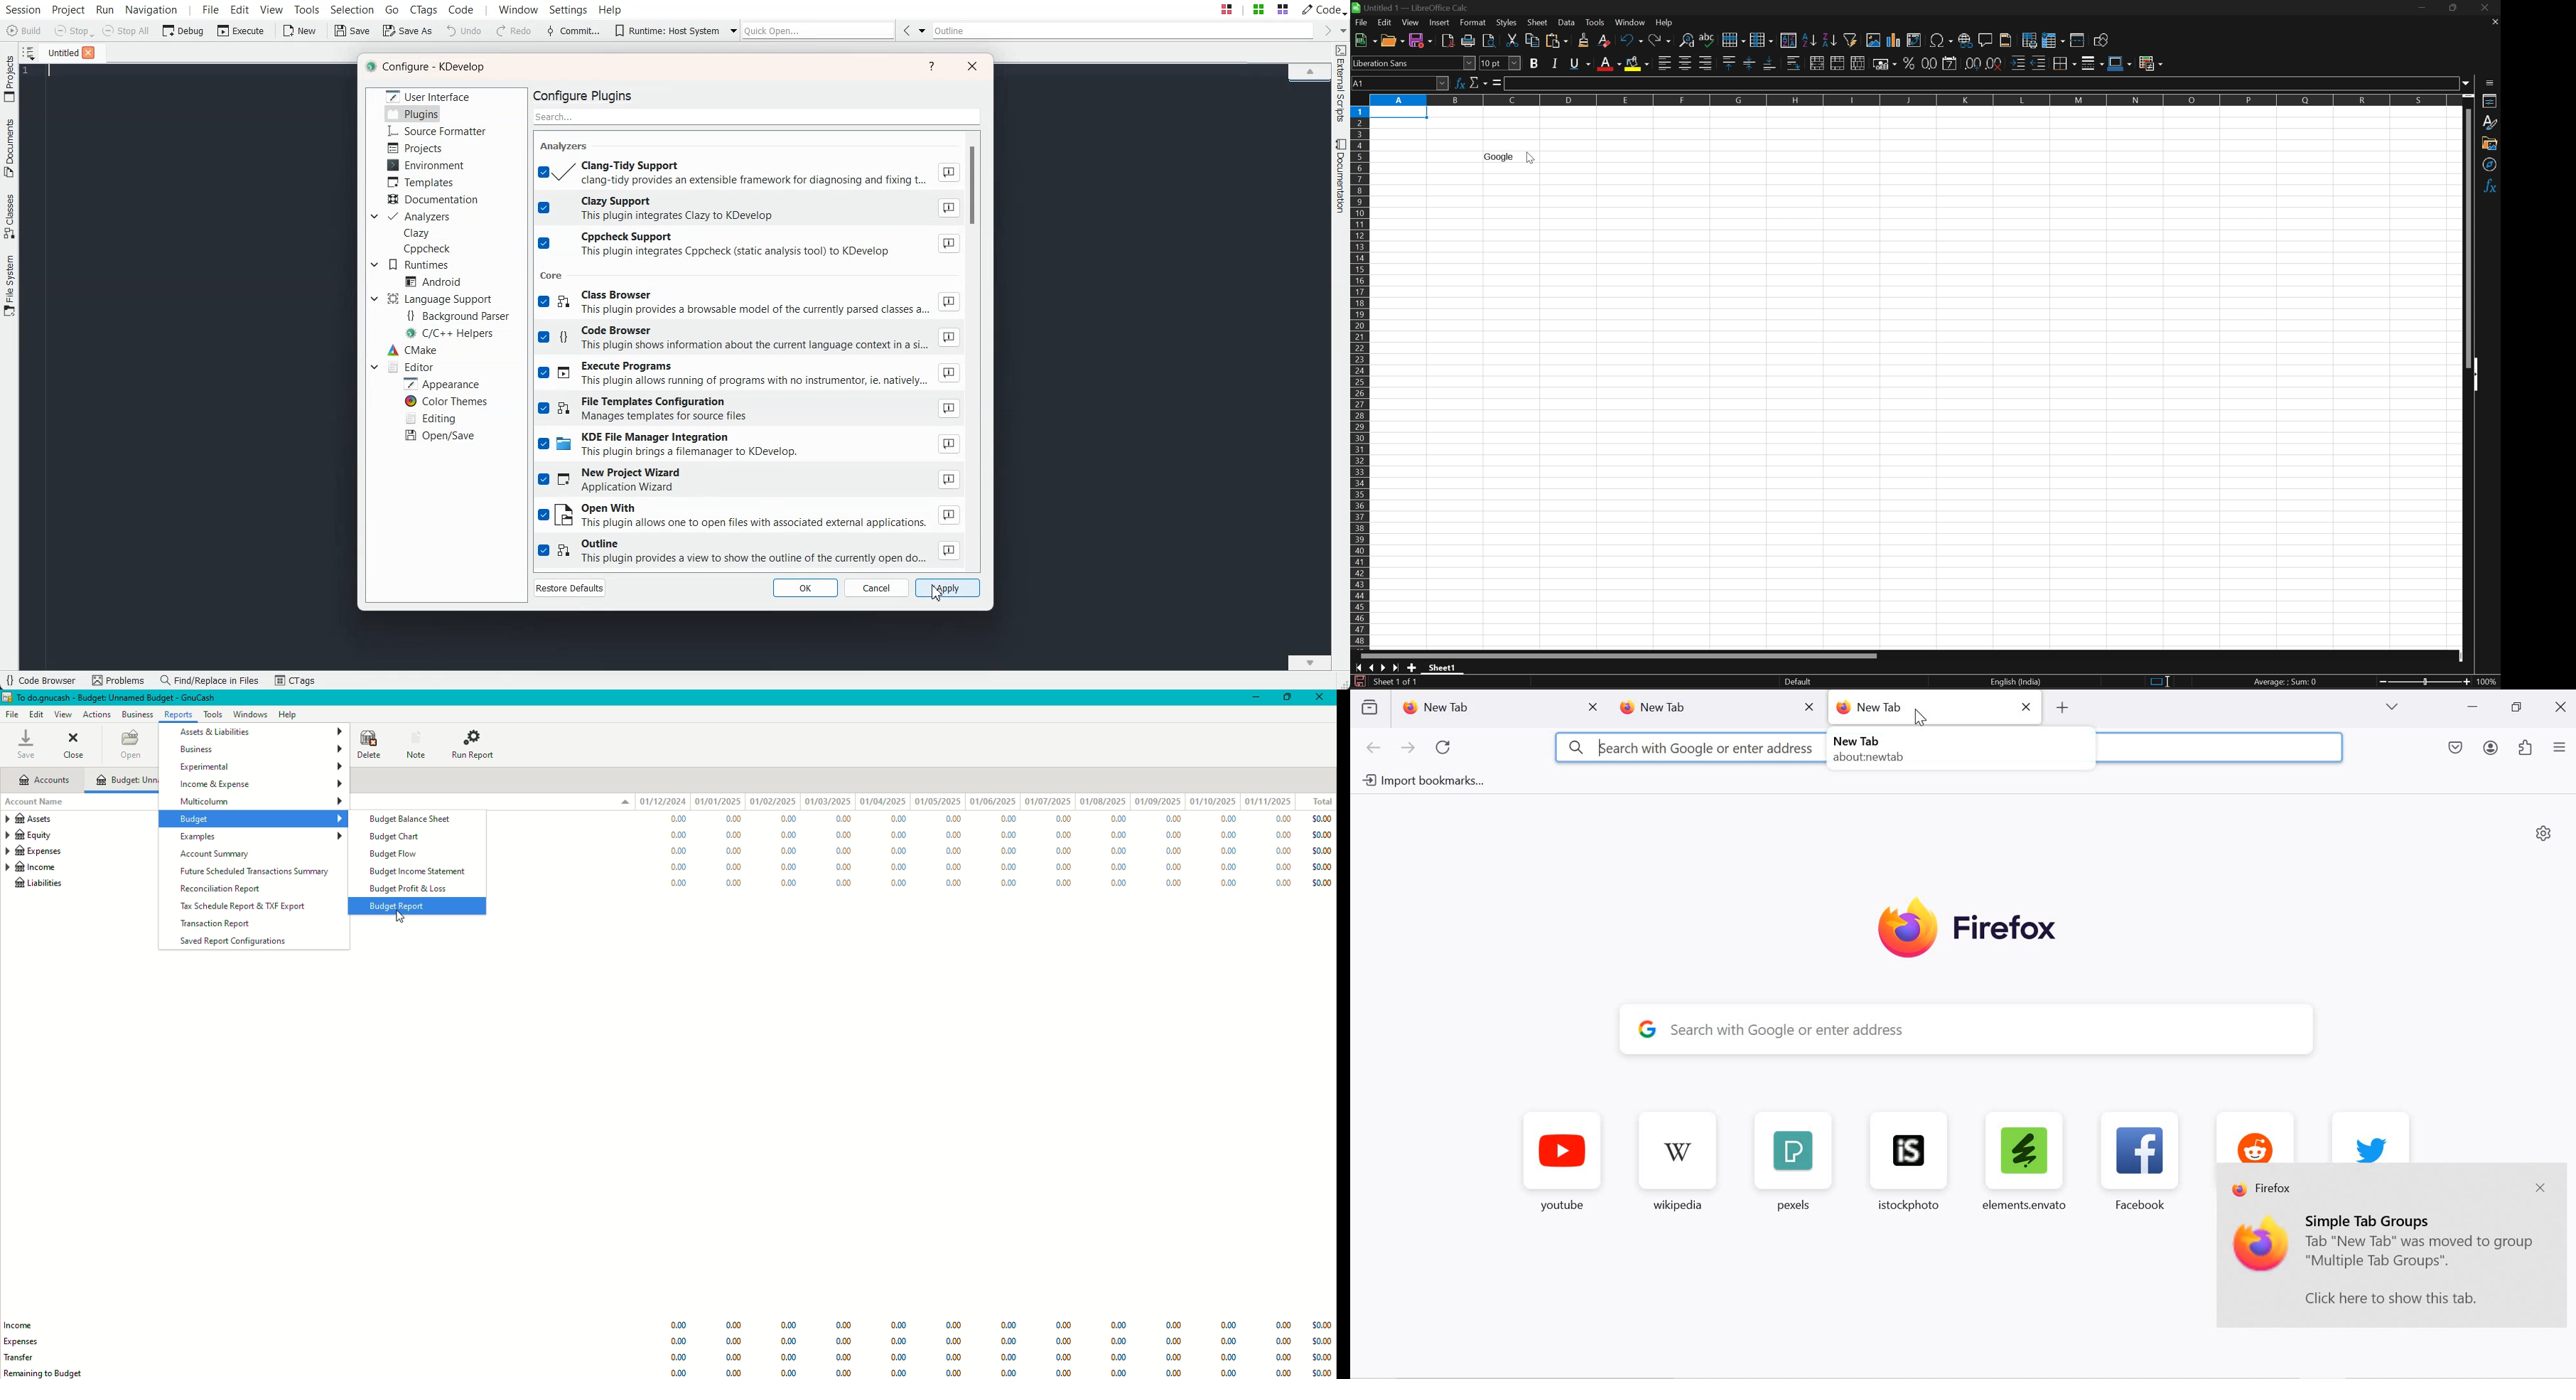 The image size is (2576, 1400). What do you see at coordinates (1227, 819) in the screenshot?
I see `0.00` at bounding box center [1227, 819].